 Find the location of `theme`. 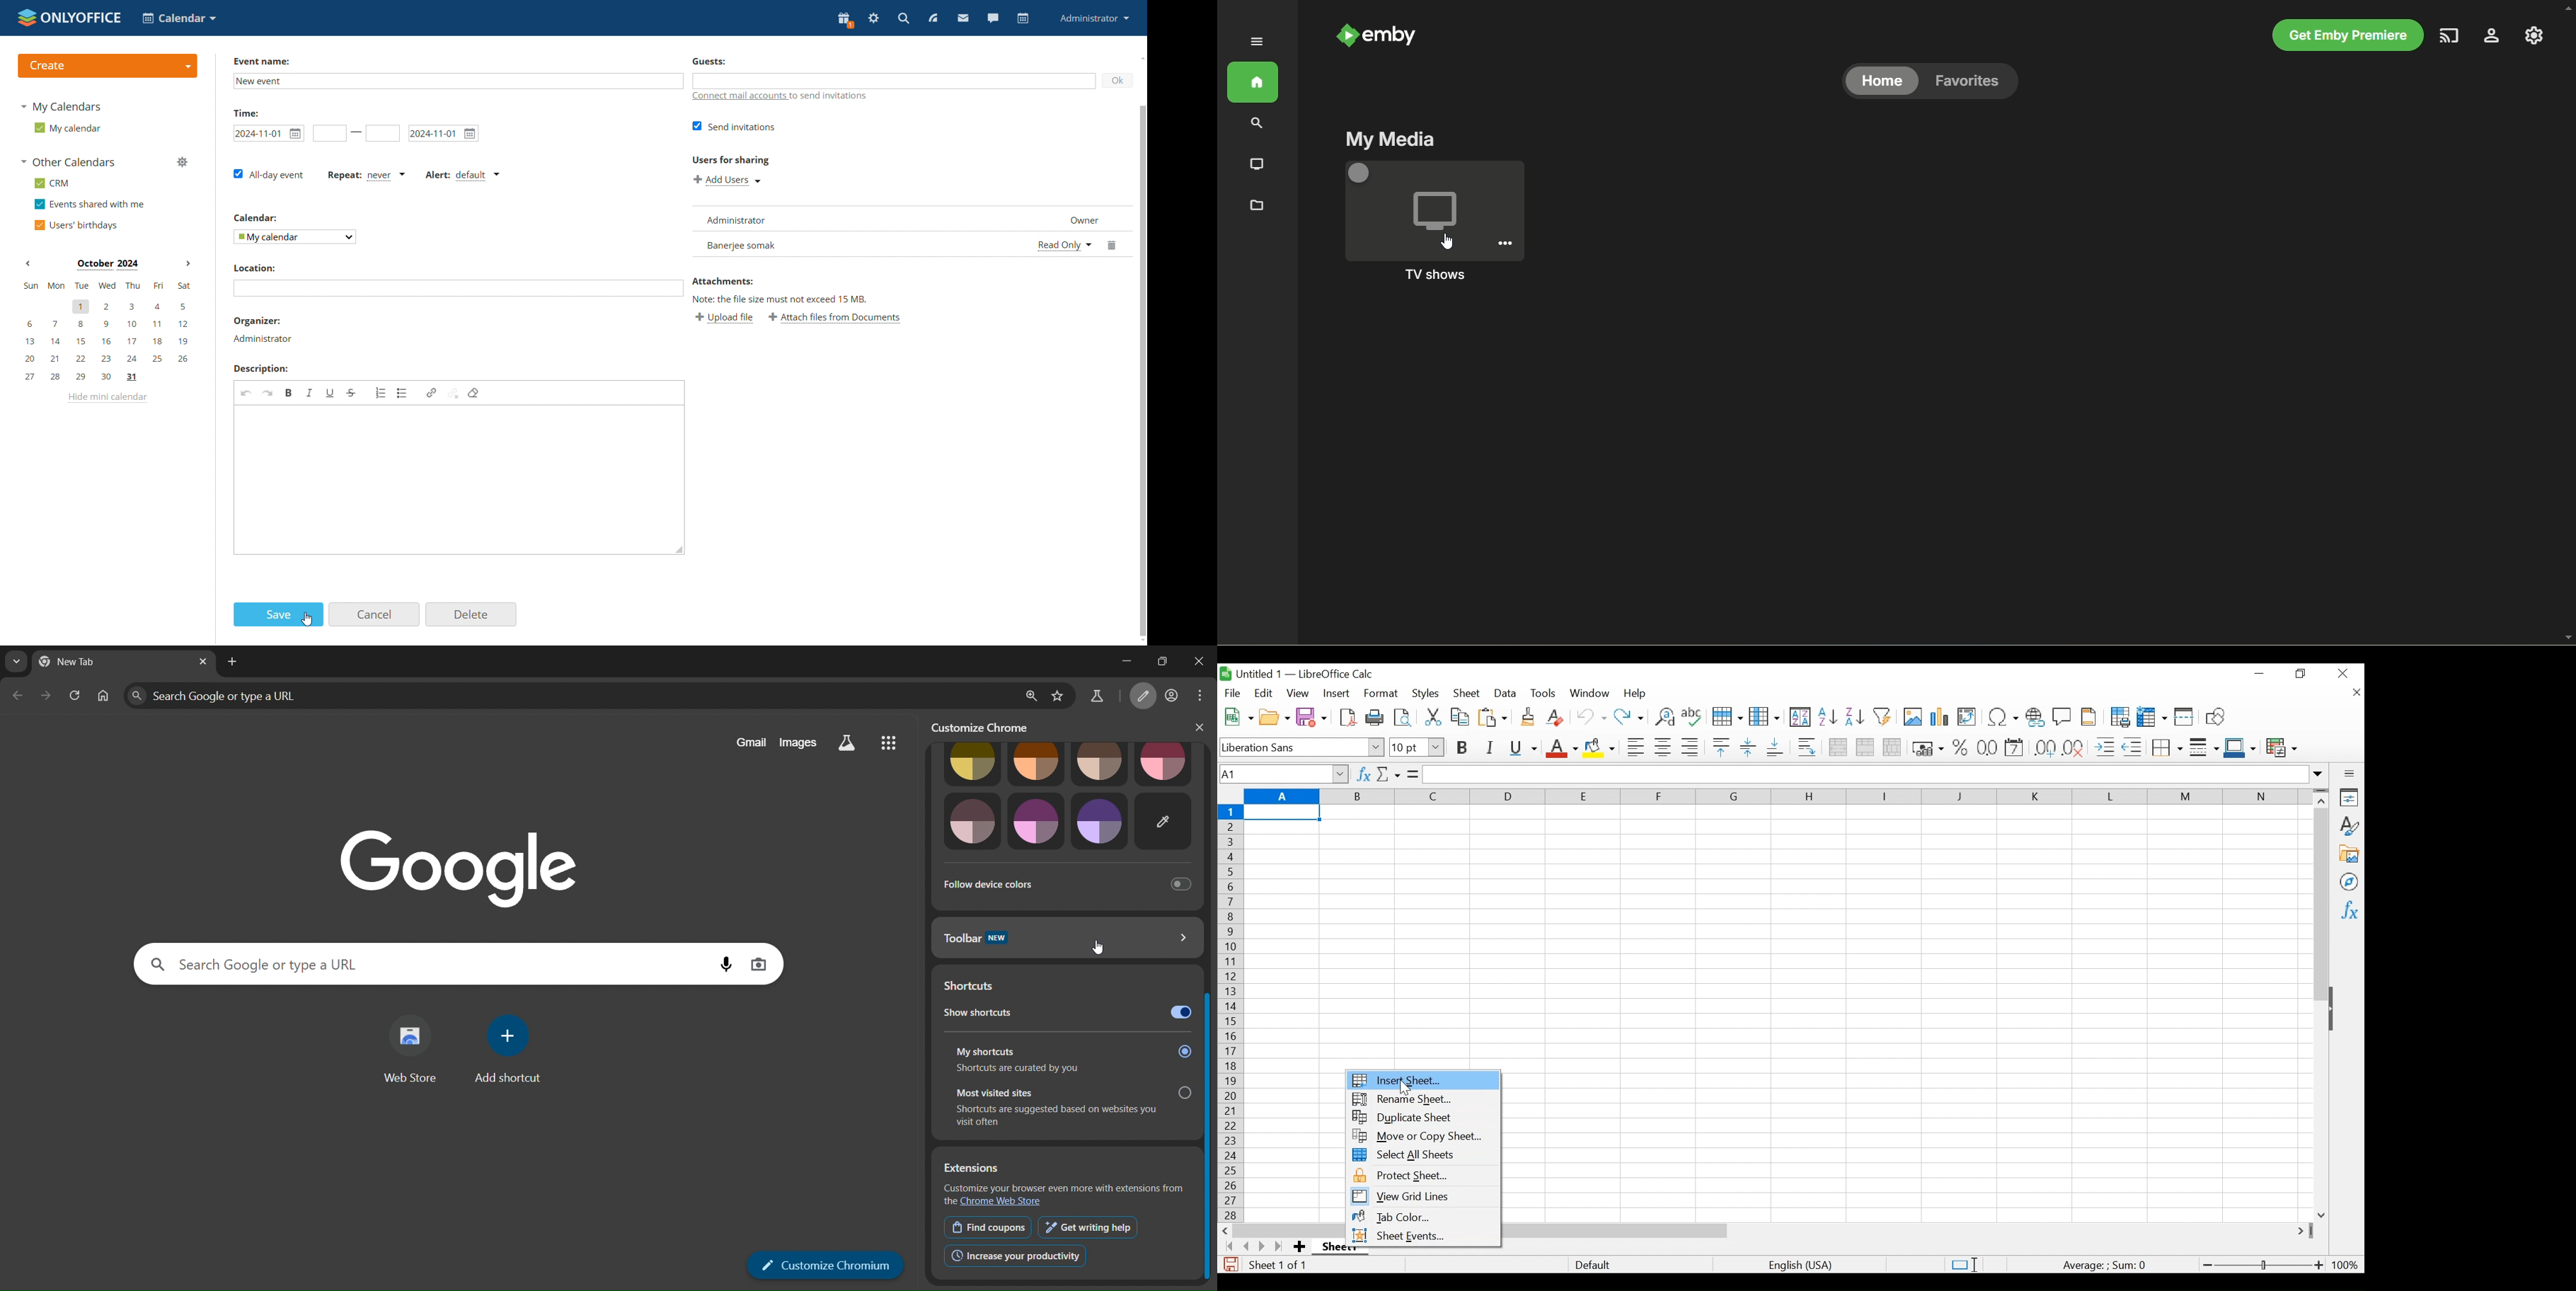

theme is located at coordinates (1037, 822).